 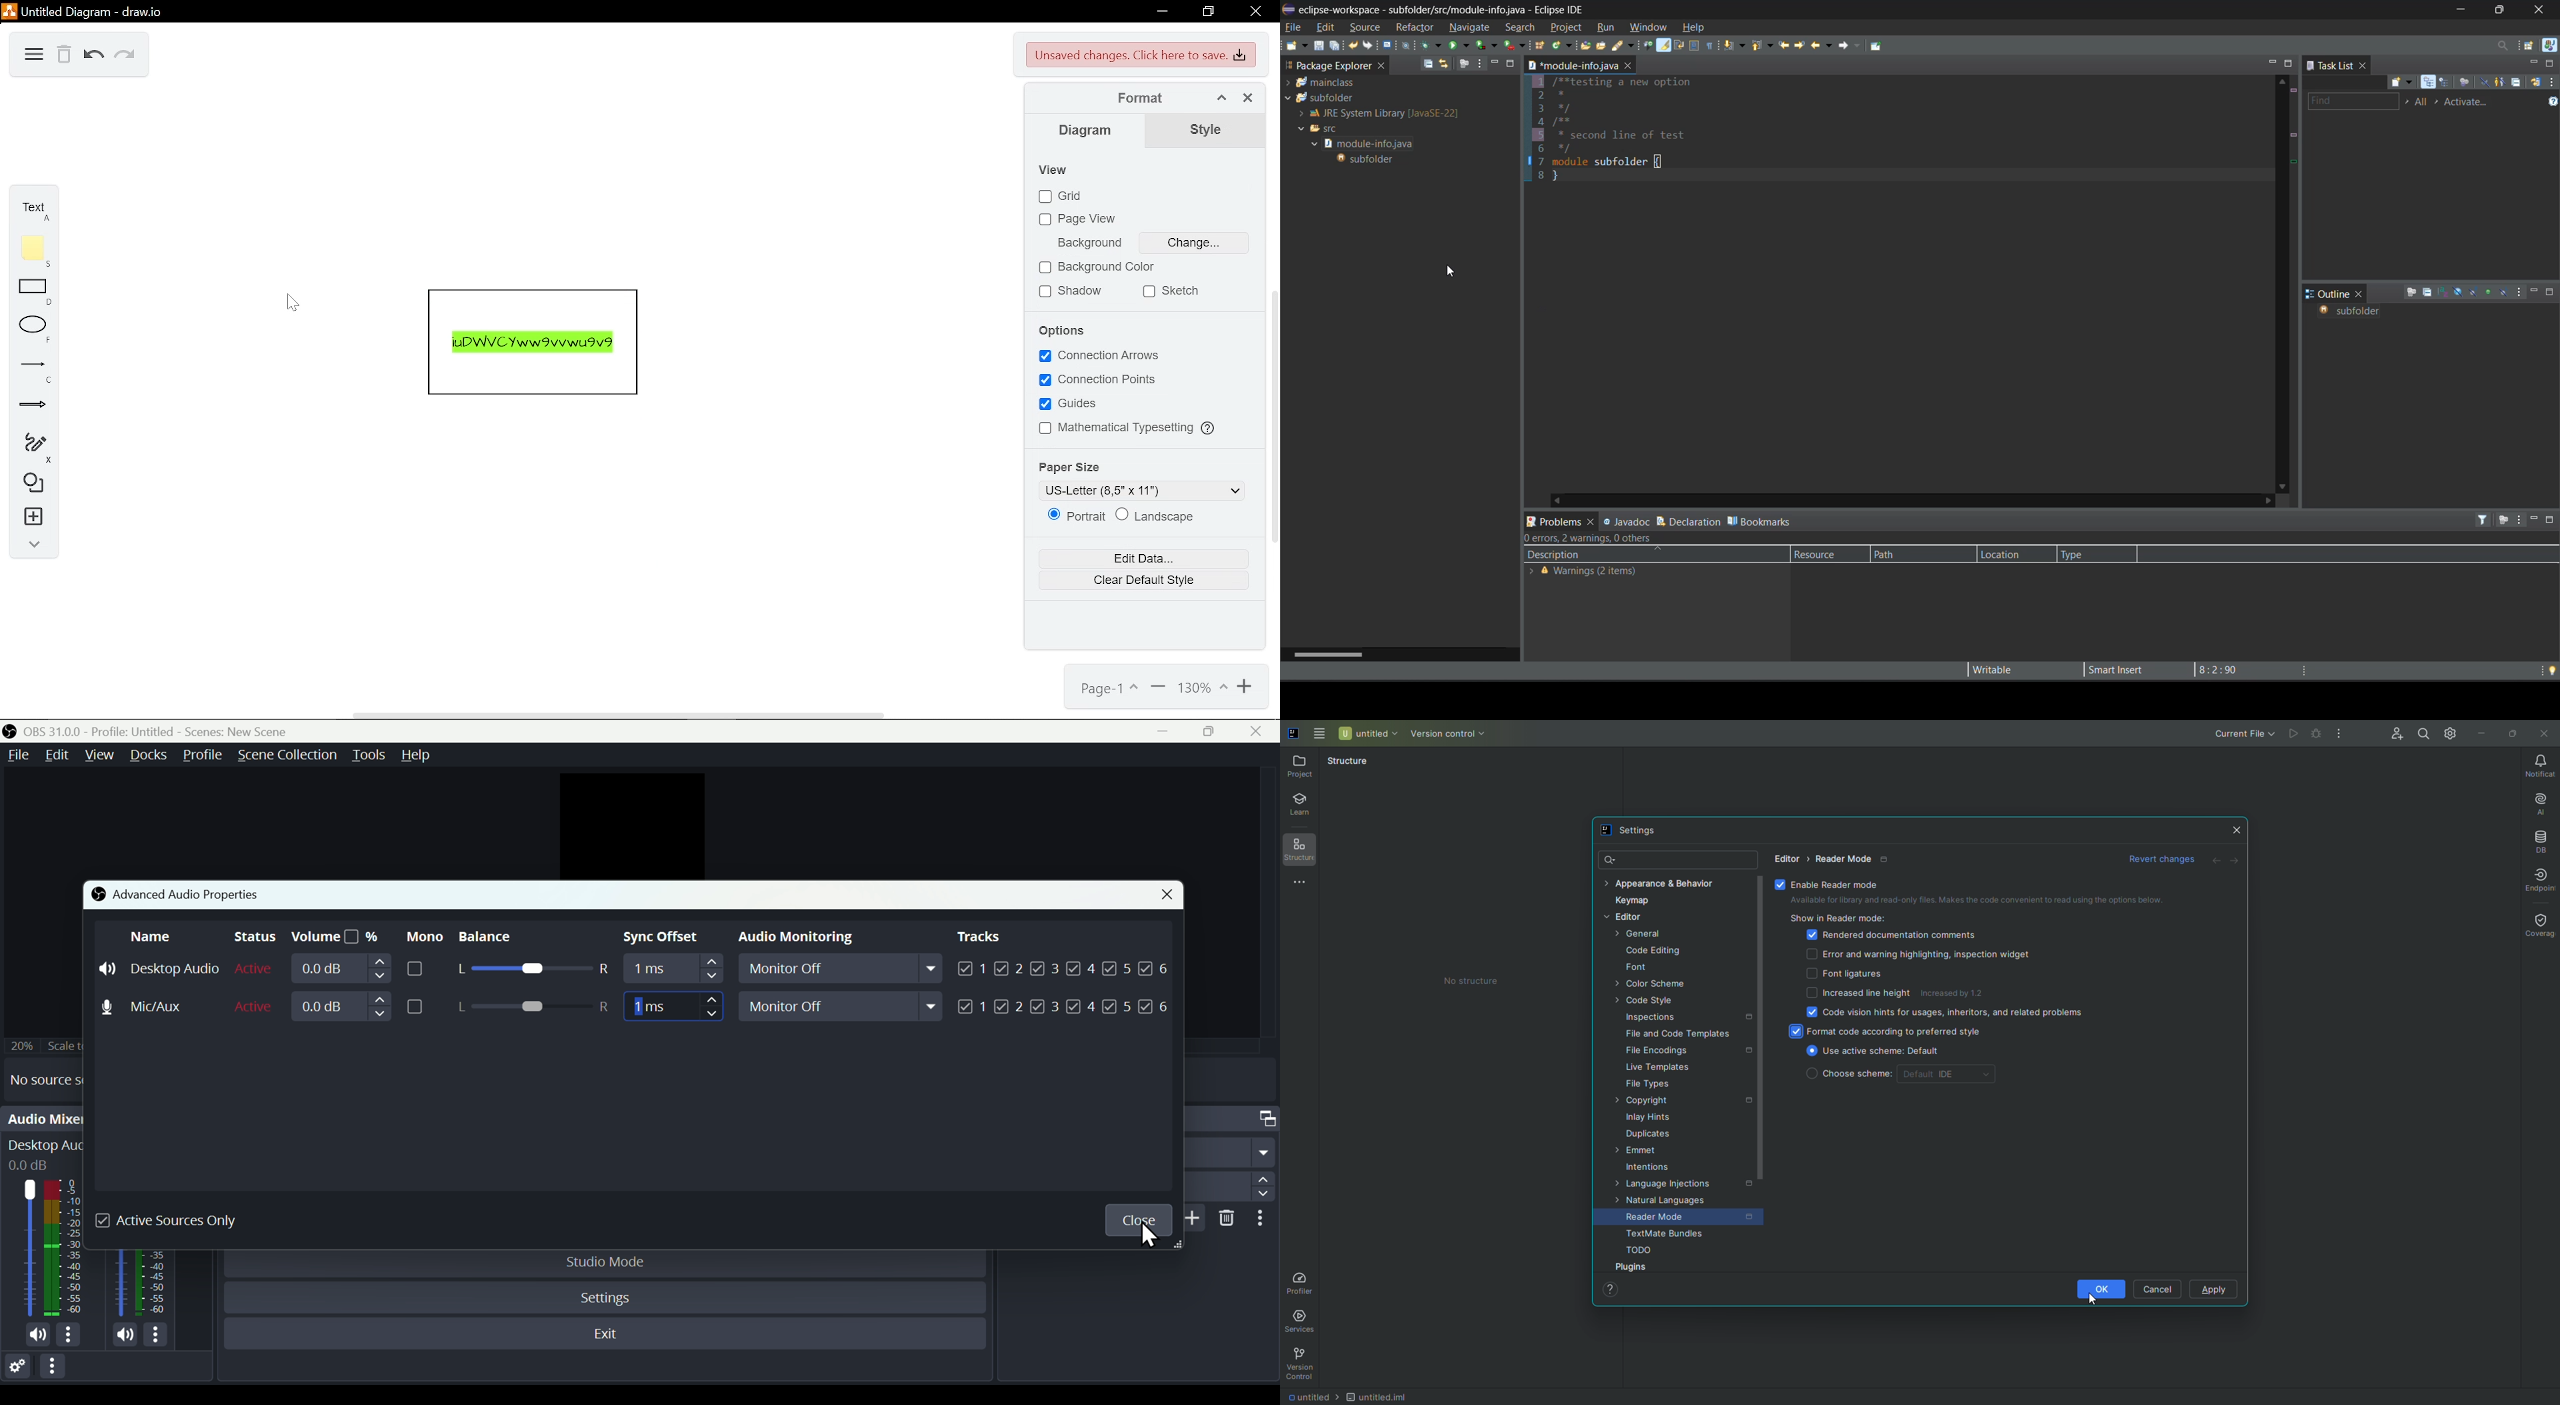 What do you see at coordinates (1627, 519) in the screenshot?
I see `javadoc` at bounding box center [1627, 519].